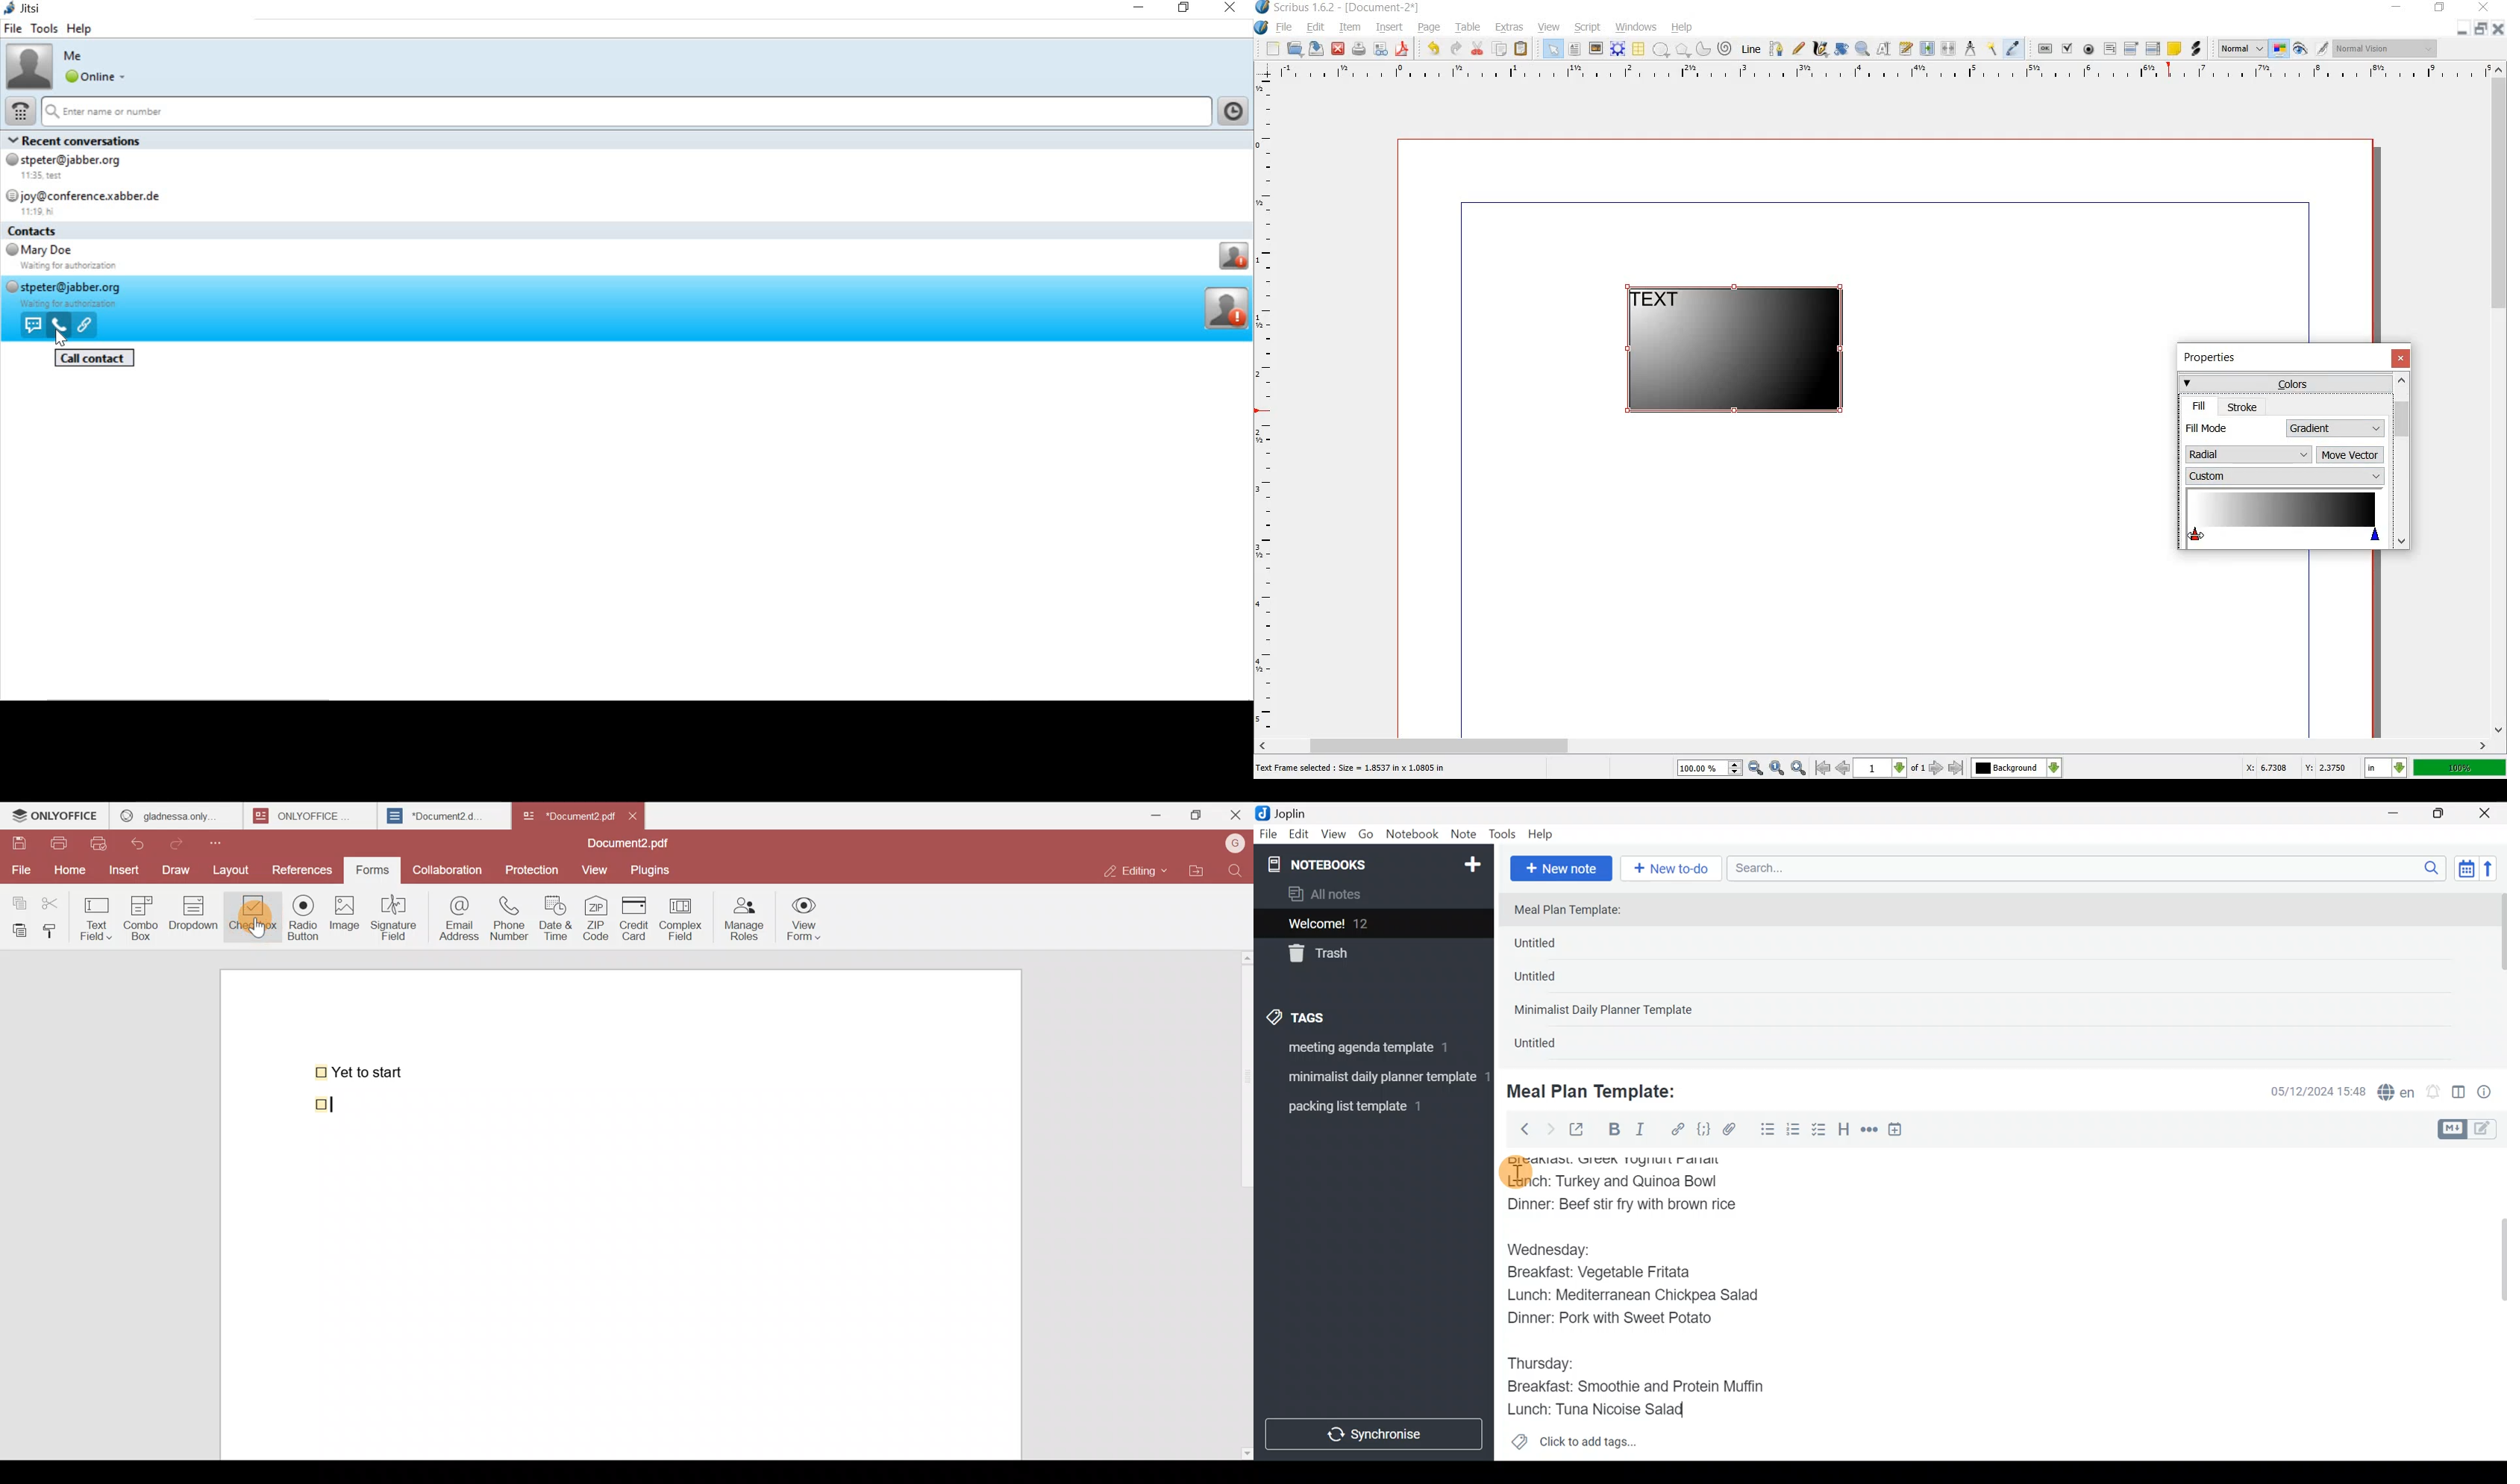 This screenshot has height=1484, width=2520. What do you see at coordinates (1346, 864) in the screenshot?
I see `Notebooks` at bounding box center [1346, 864].